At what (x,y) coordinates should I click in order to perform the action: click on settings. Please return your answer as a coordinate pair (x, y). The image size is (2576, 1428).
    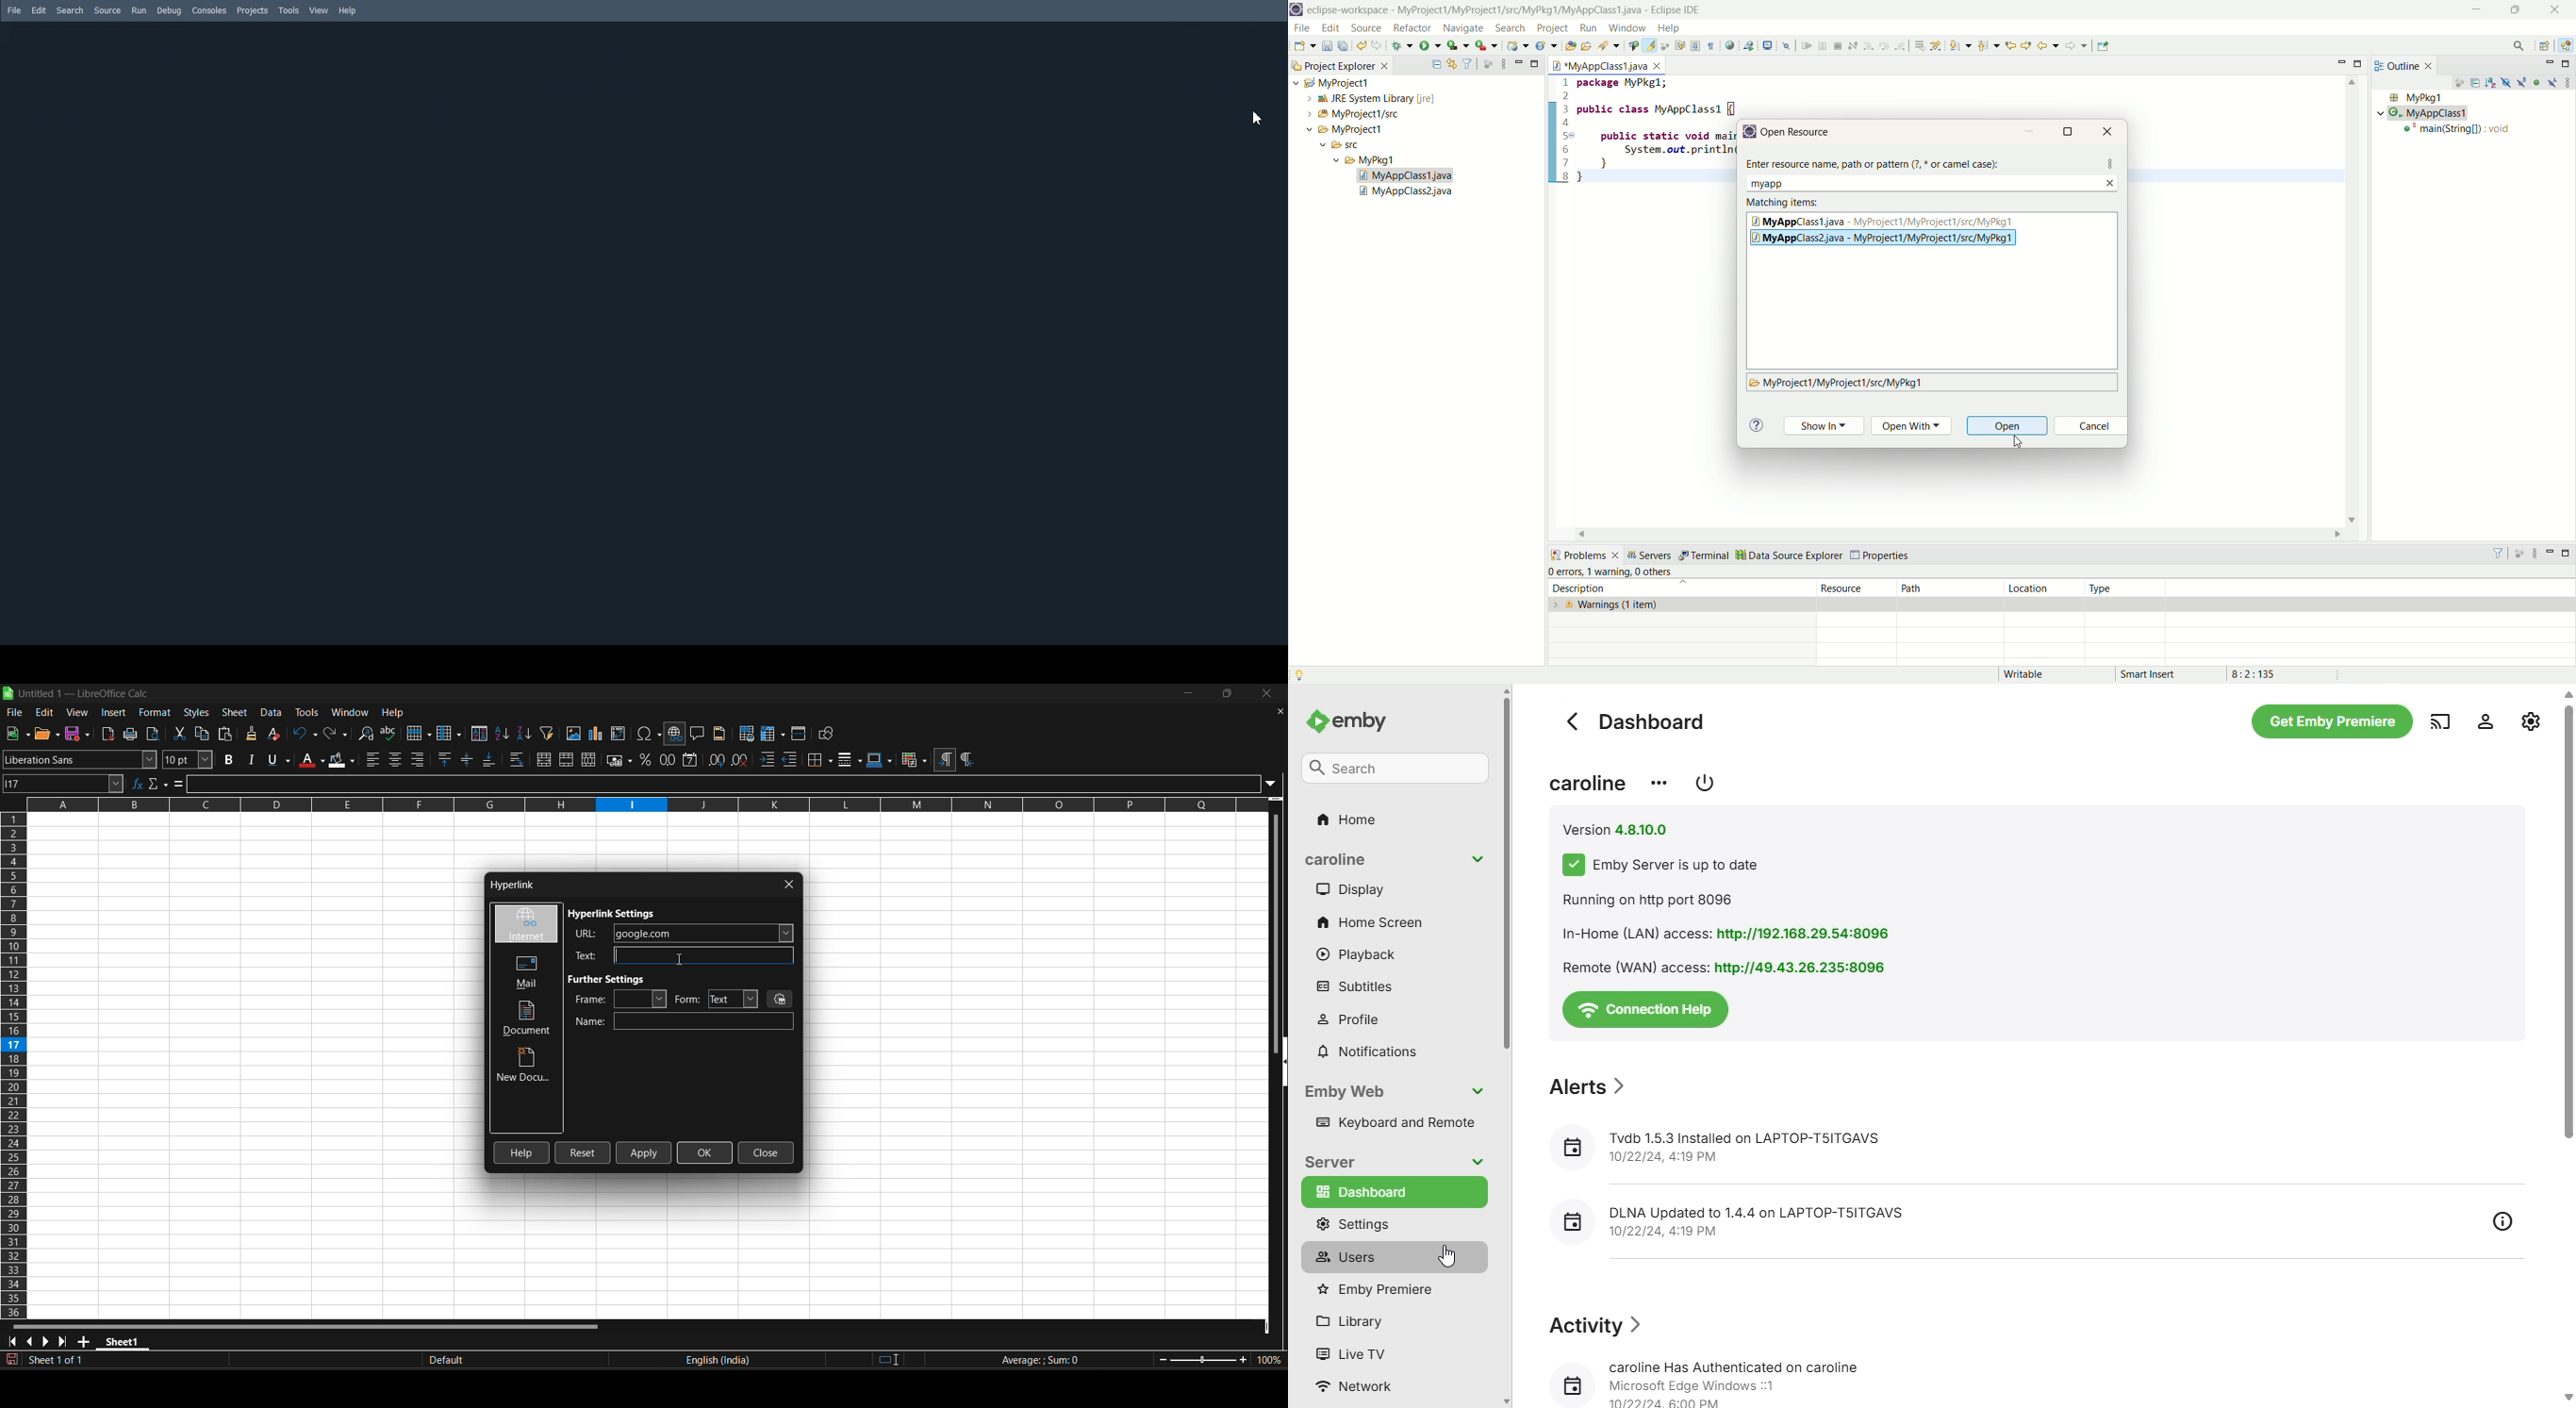
    Looking at the image, I should click on (2485, 721).